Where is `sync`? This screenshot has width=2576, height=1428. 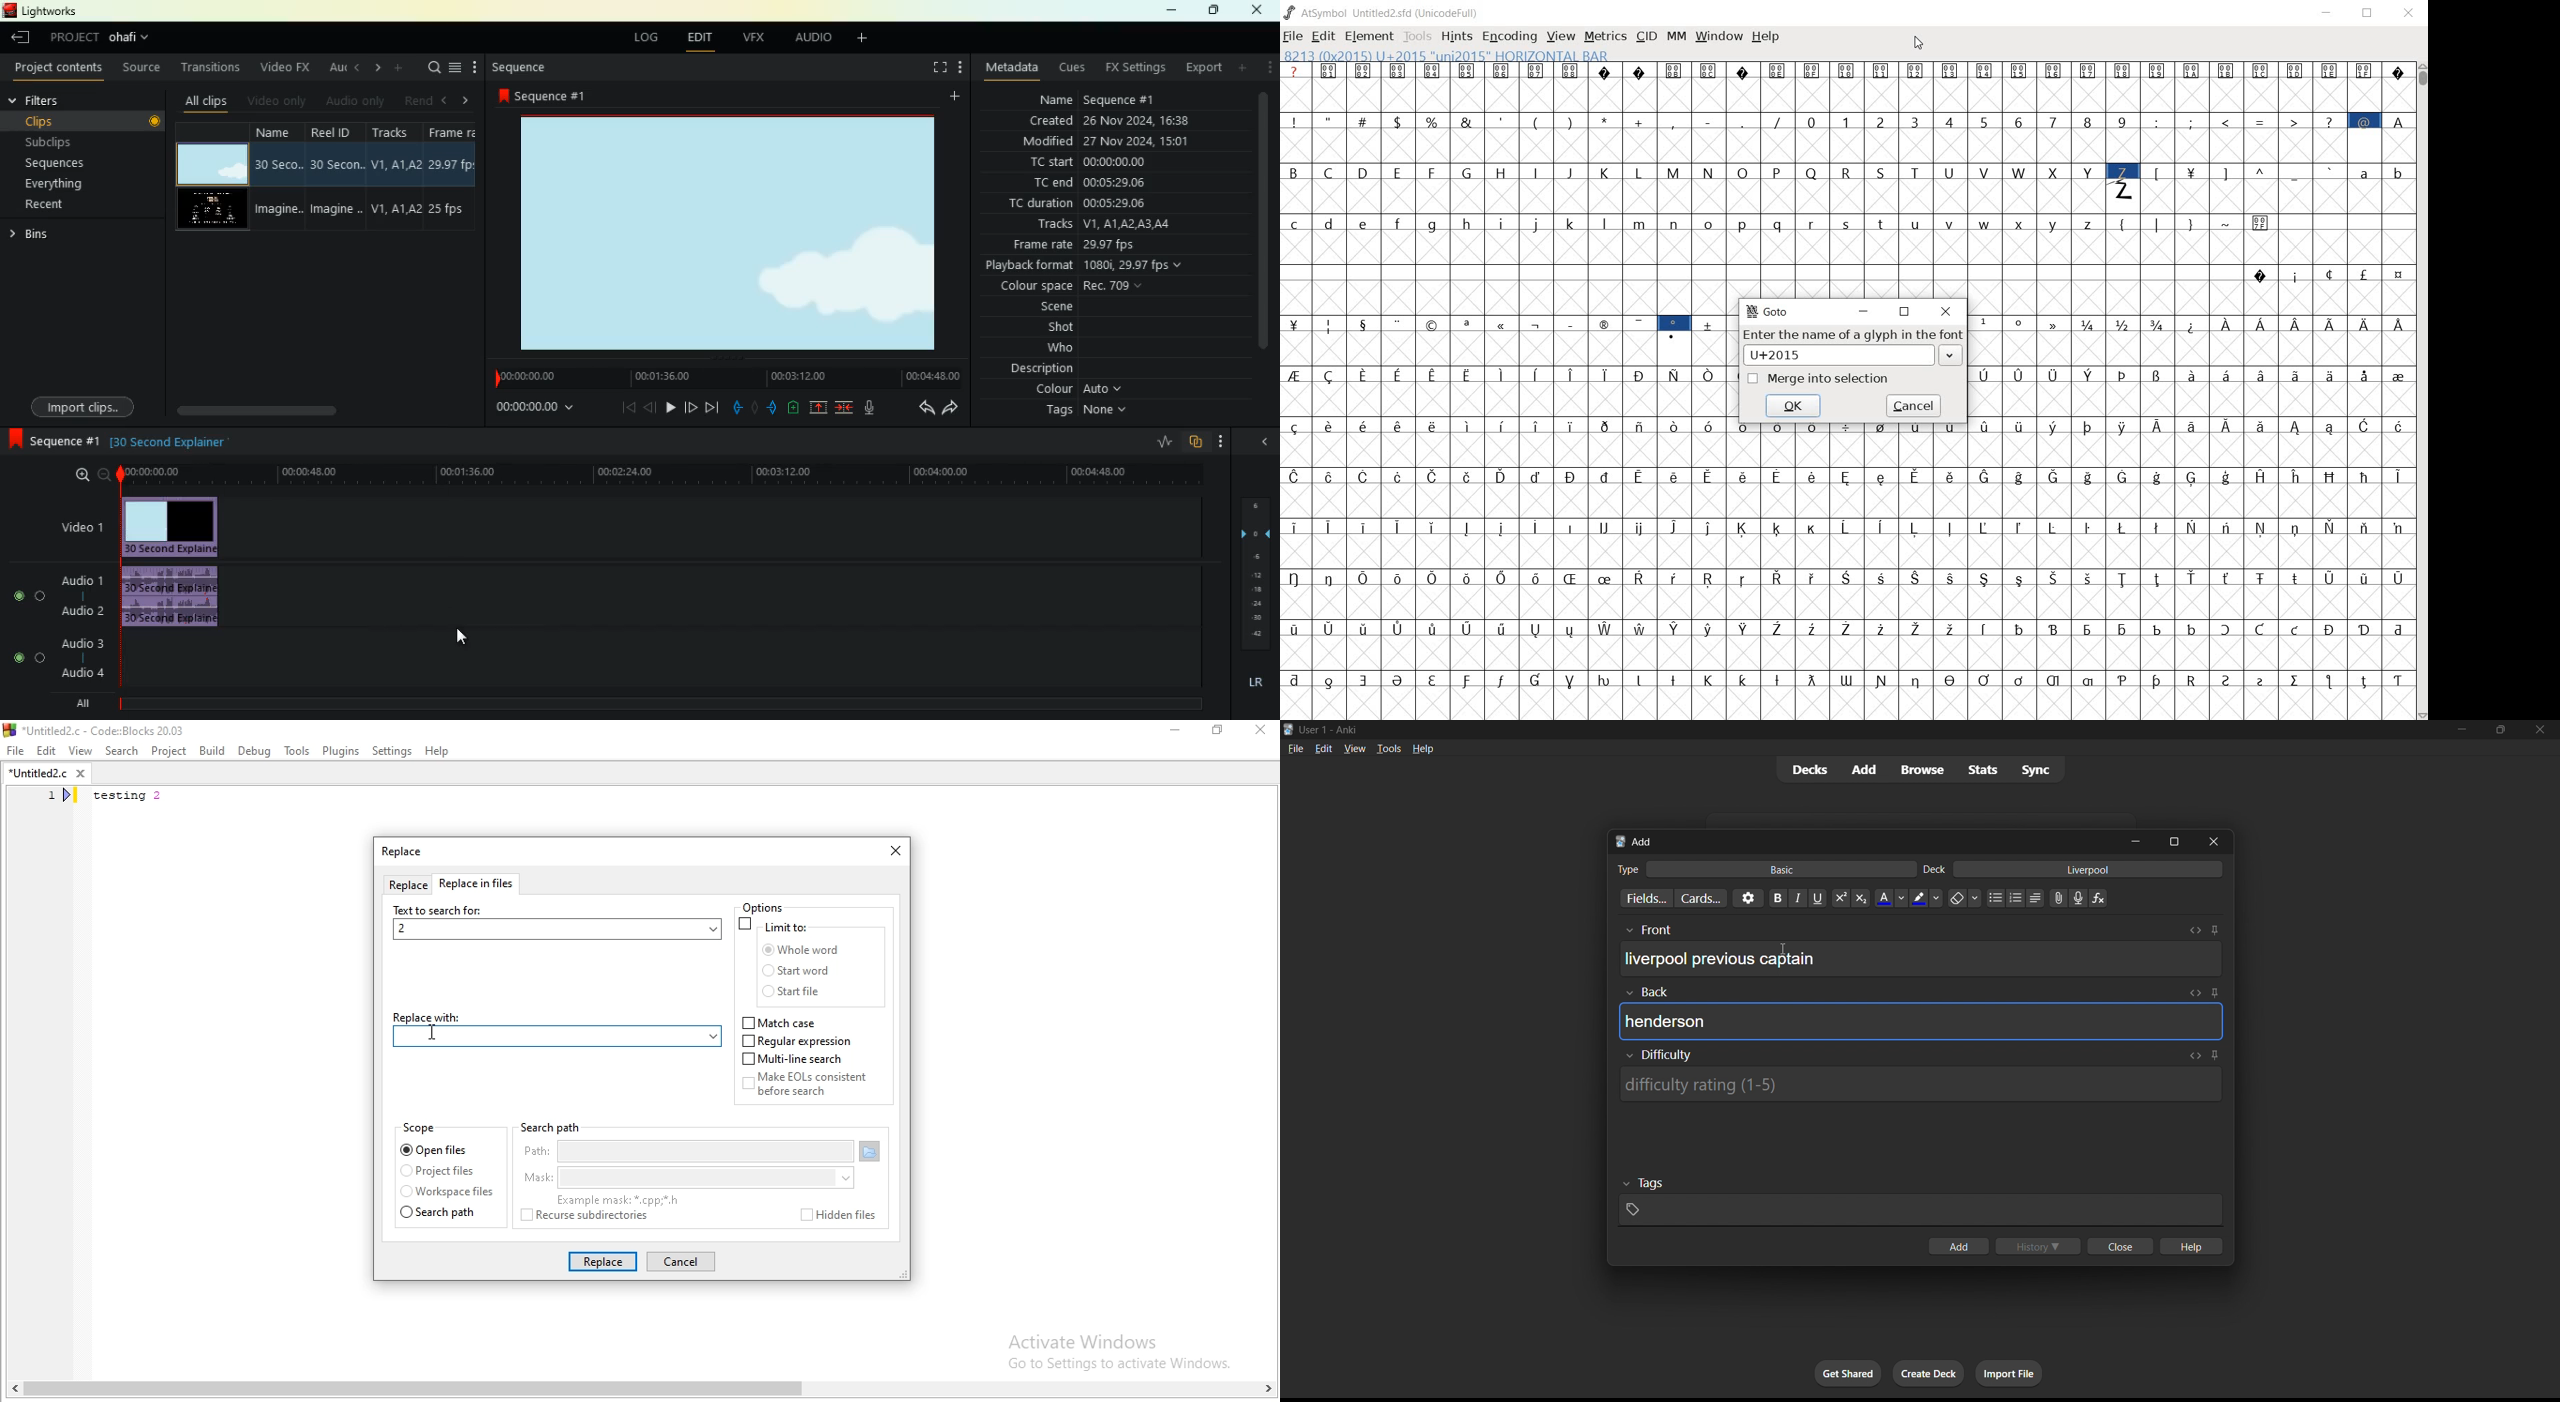 sync is located at coordinates (2036, 771).